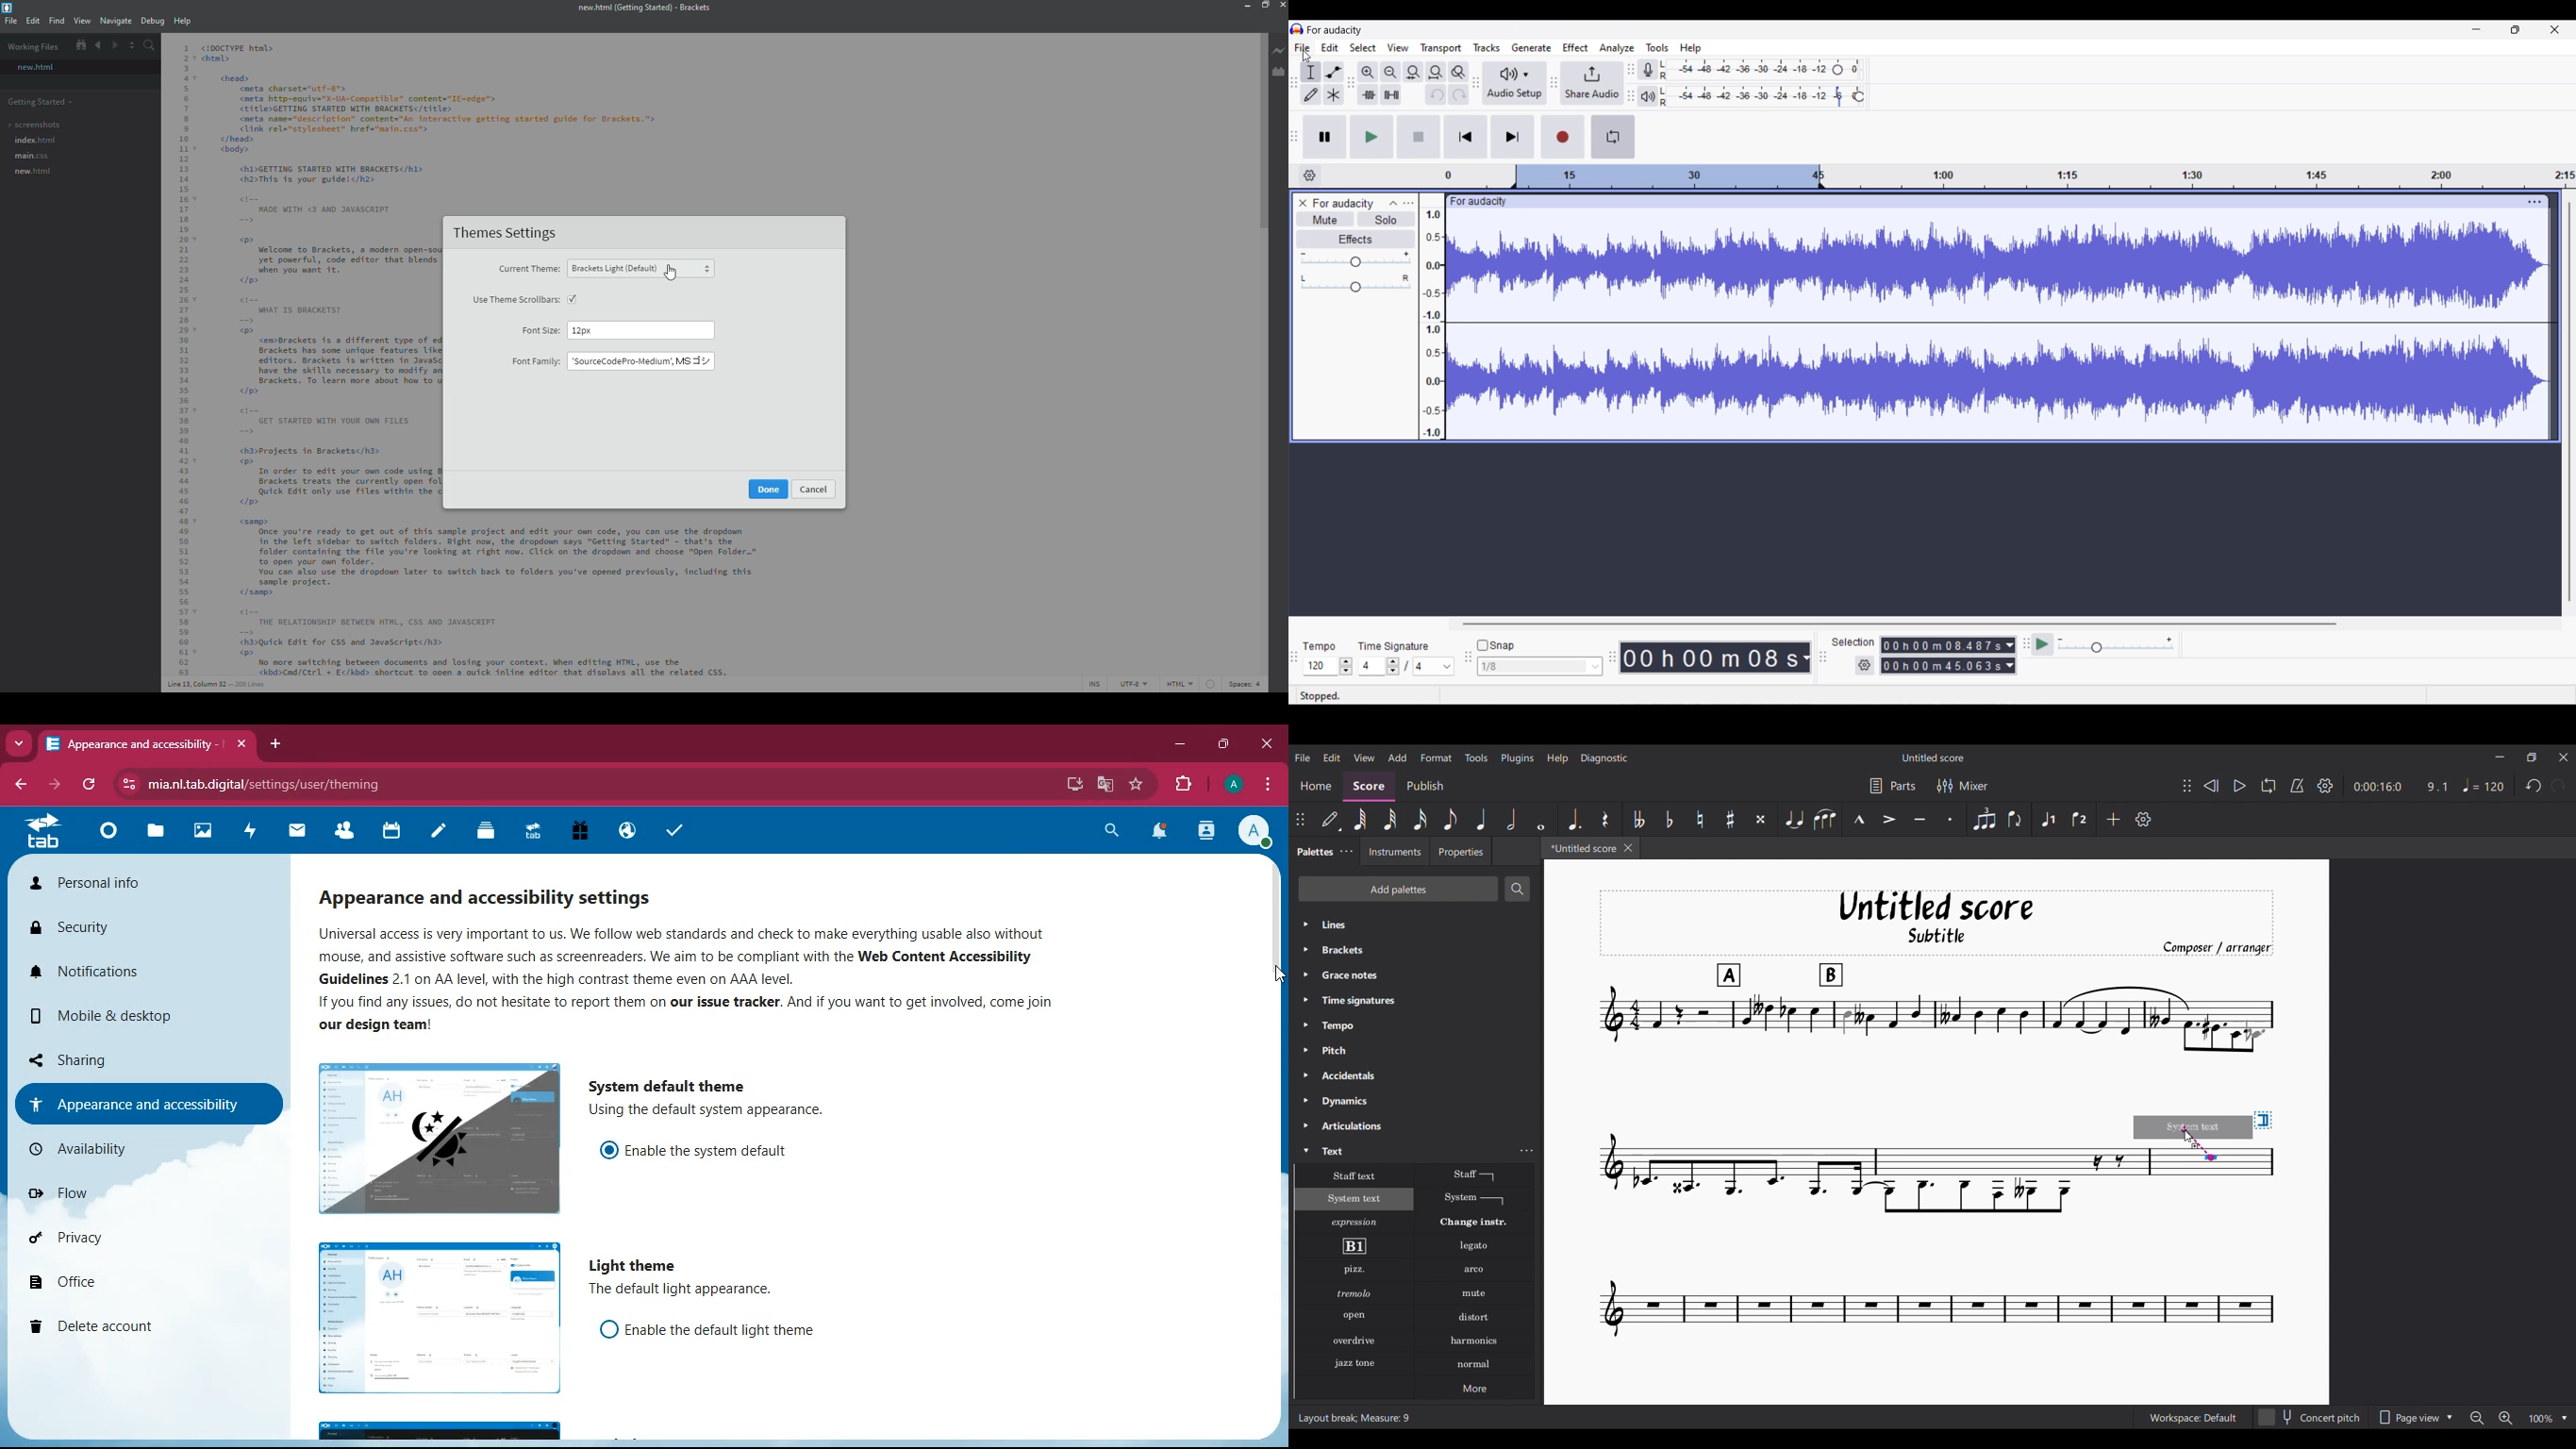 This screenshot has height=1456, width=2576. What do you see at coordinates (1335, 30) in the screenshot?
I see `Project name - For audacity` at bounding box center [1335, 30].